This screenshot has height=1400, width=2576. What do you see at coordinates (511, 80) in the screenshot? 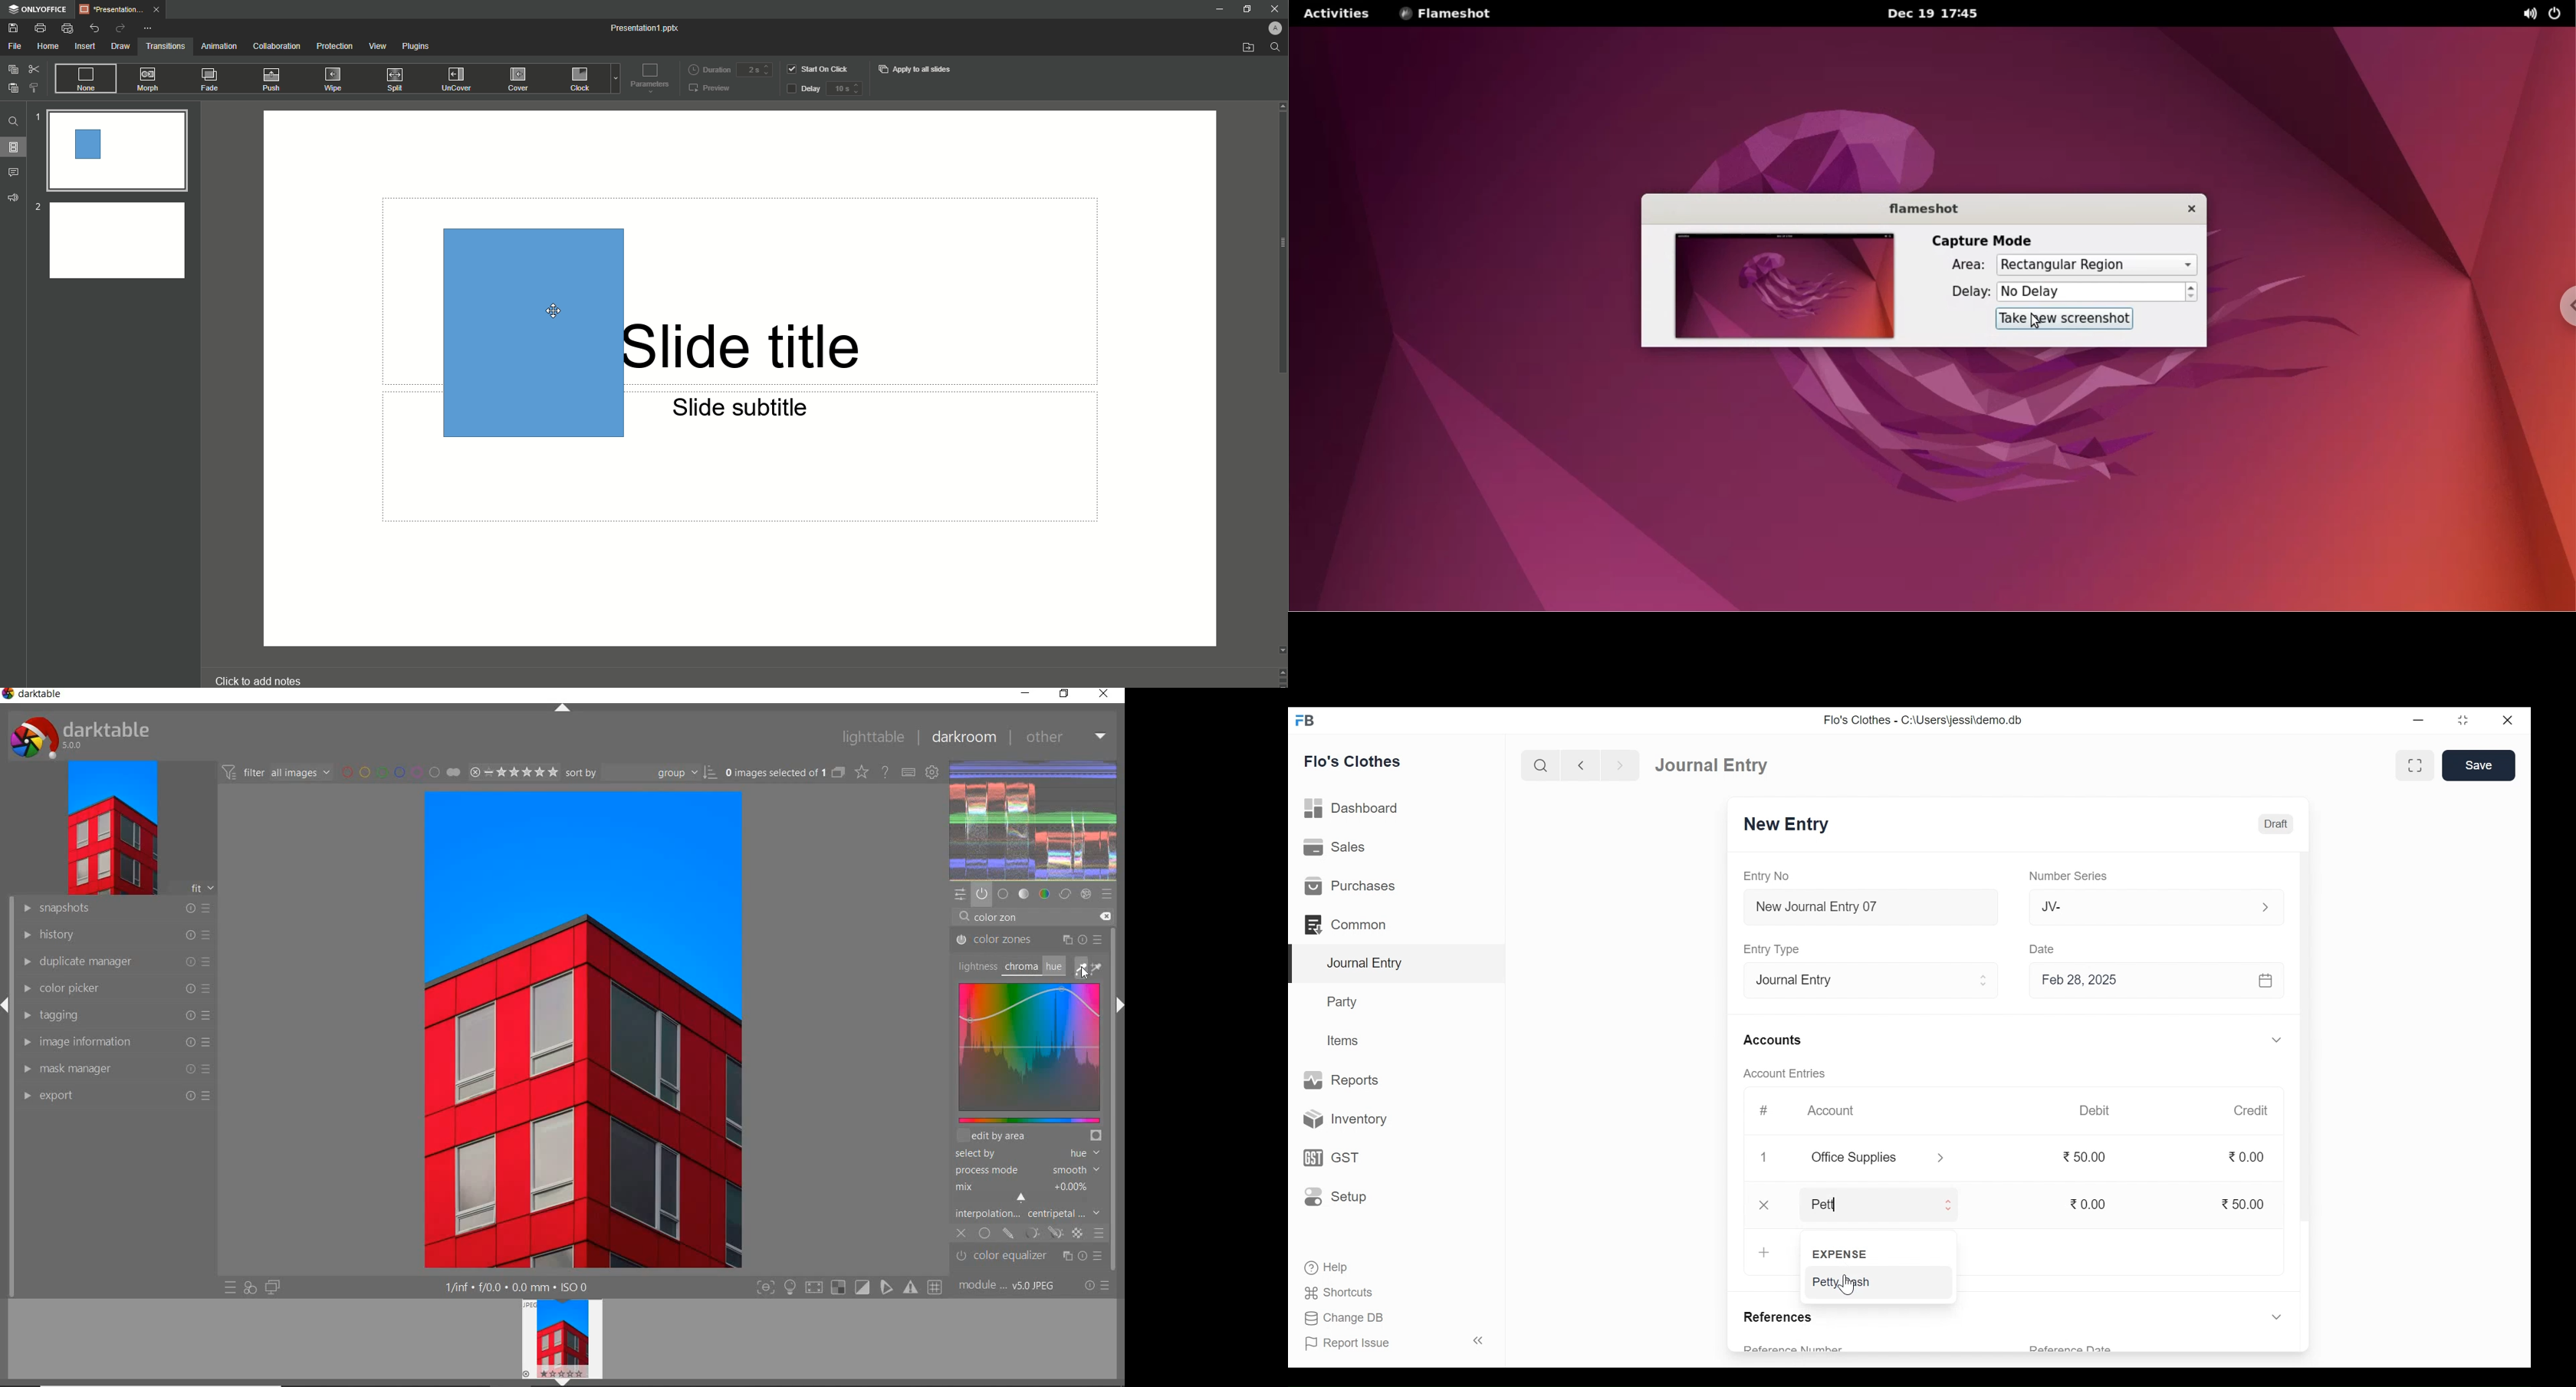
I see `Cover` at bounding box center [511, 80].